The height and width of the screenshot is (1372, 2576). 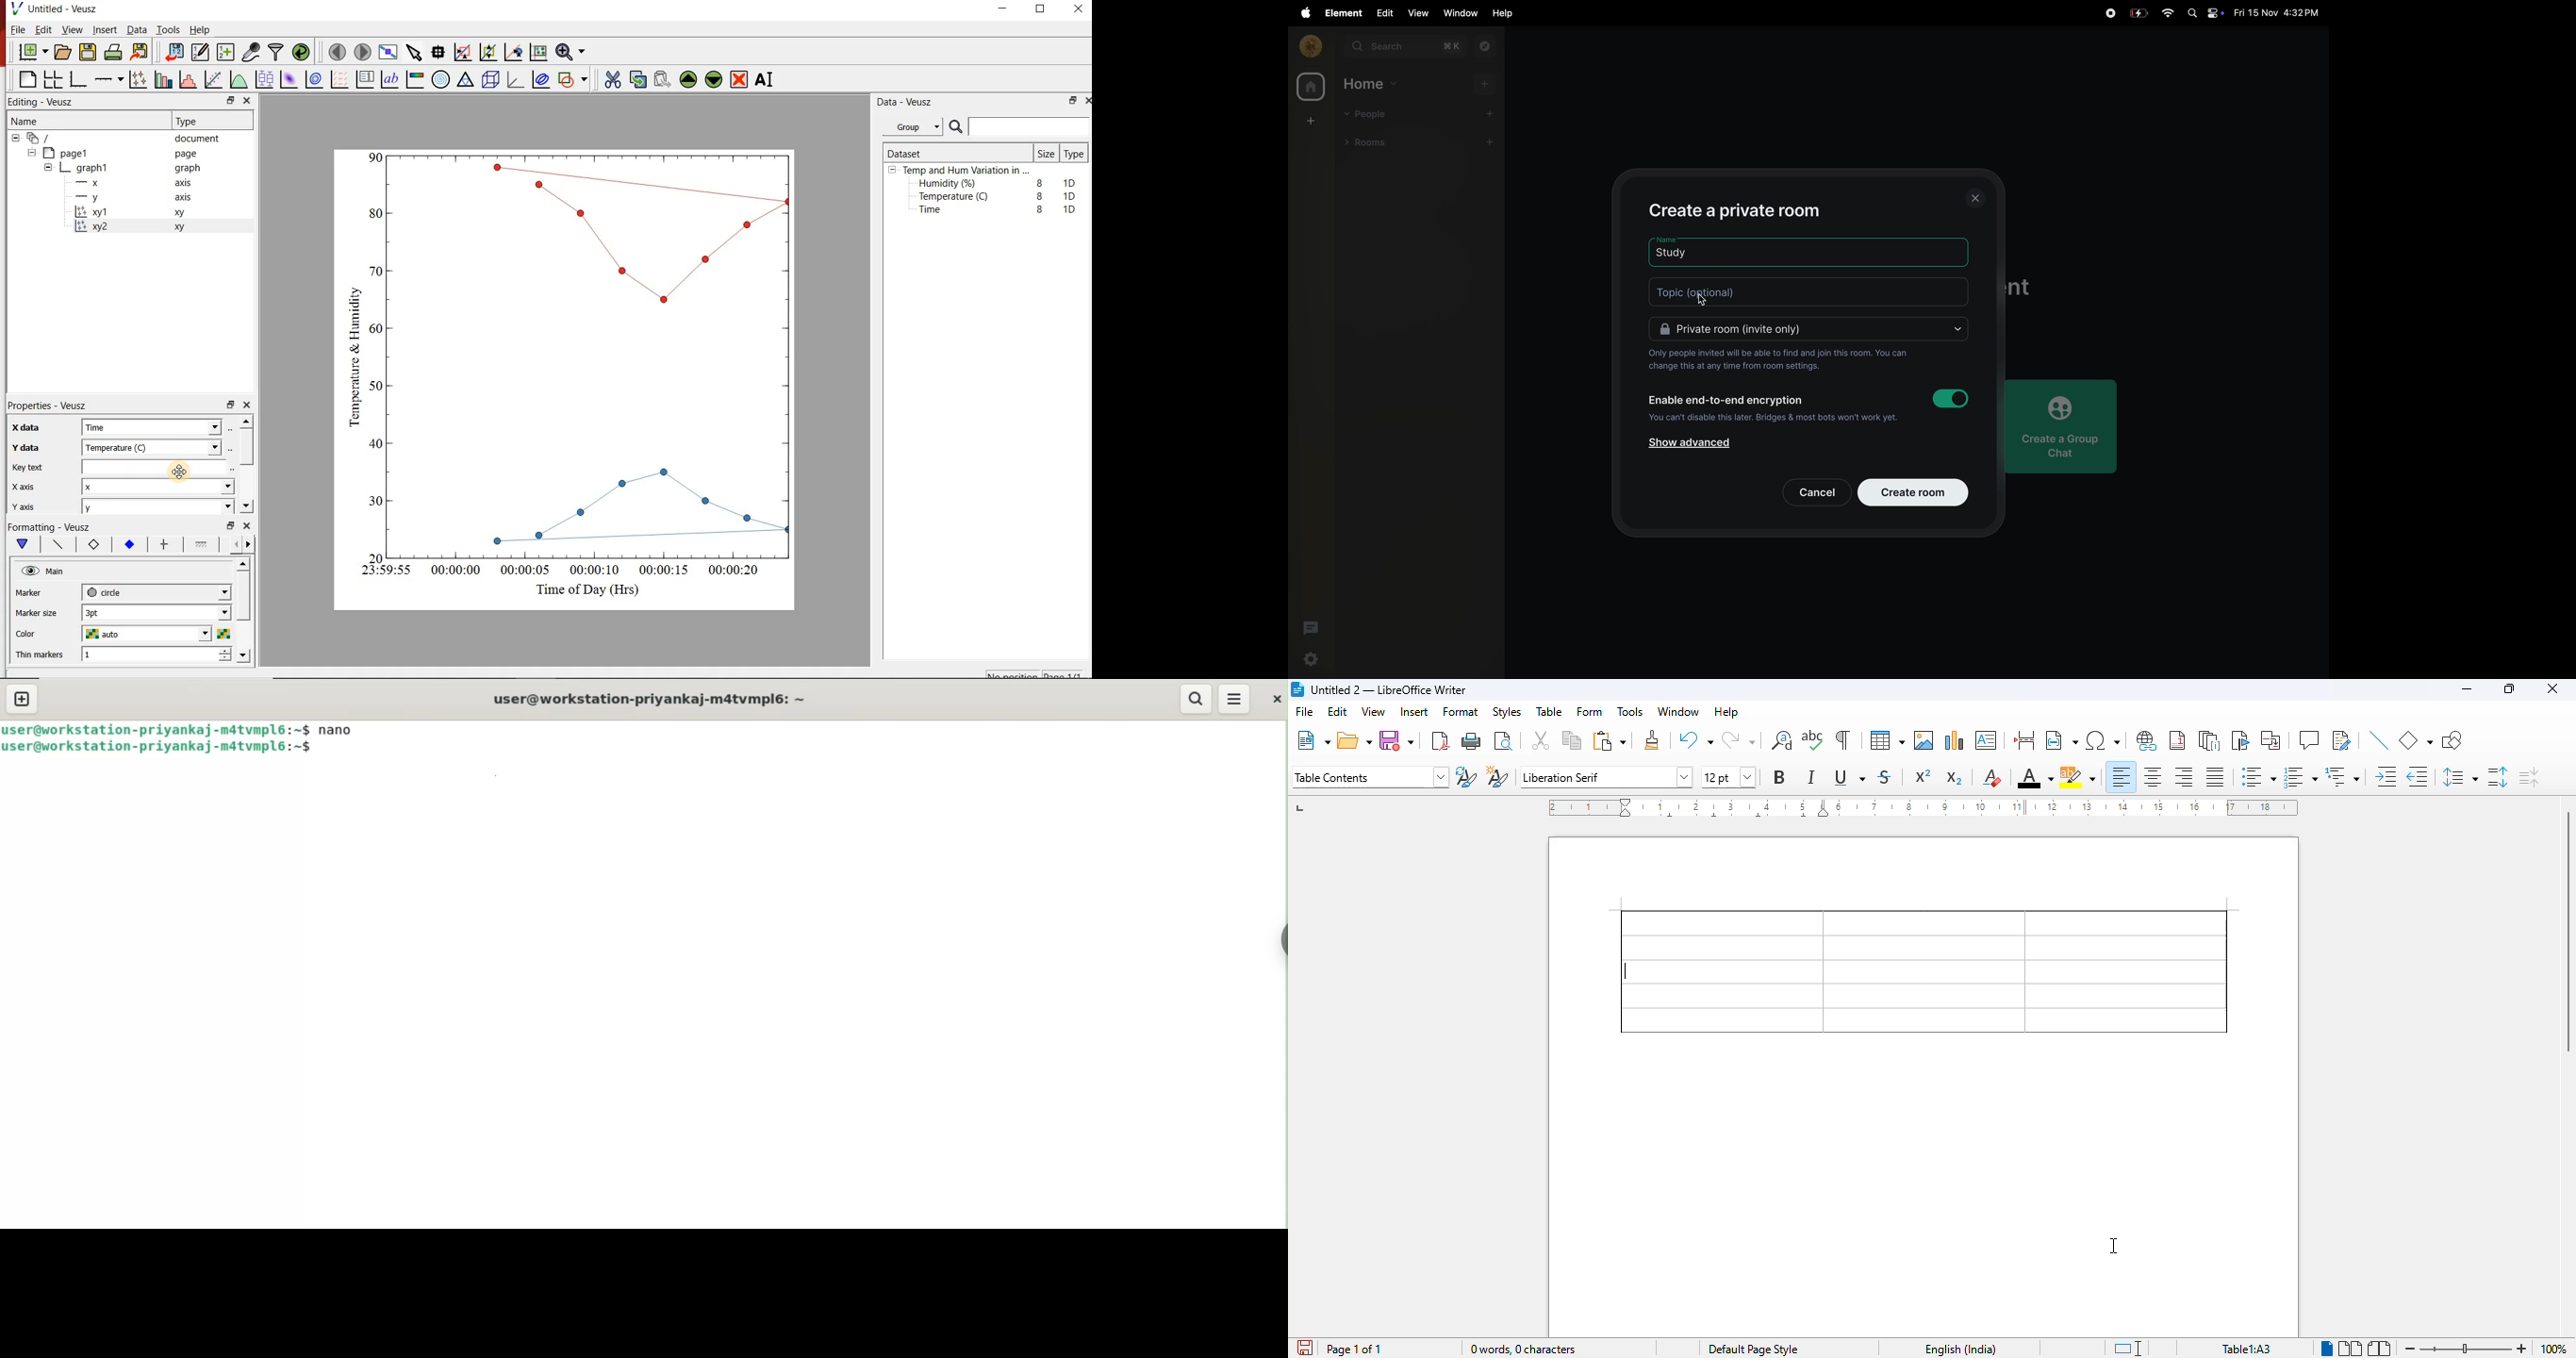 What do you see at coordinates (1772, 419) in the screenshot?
I see `you cannot disabole it later` at bounding box center [1772, 419].